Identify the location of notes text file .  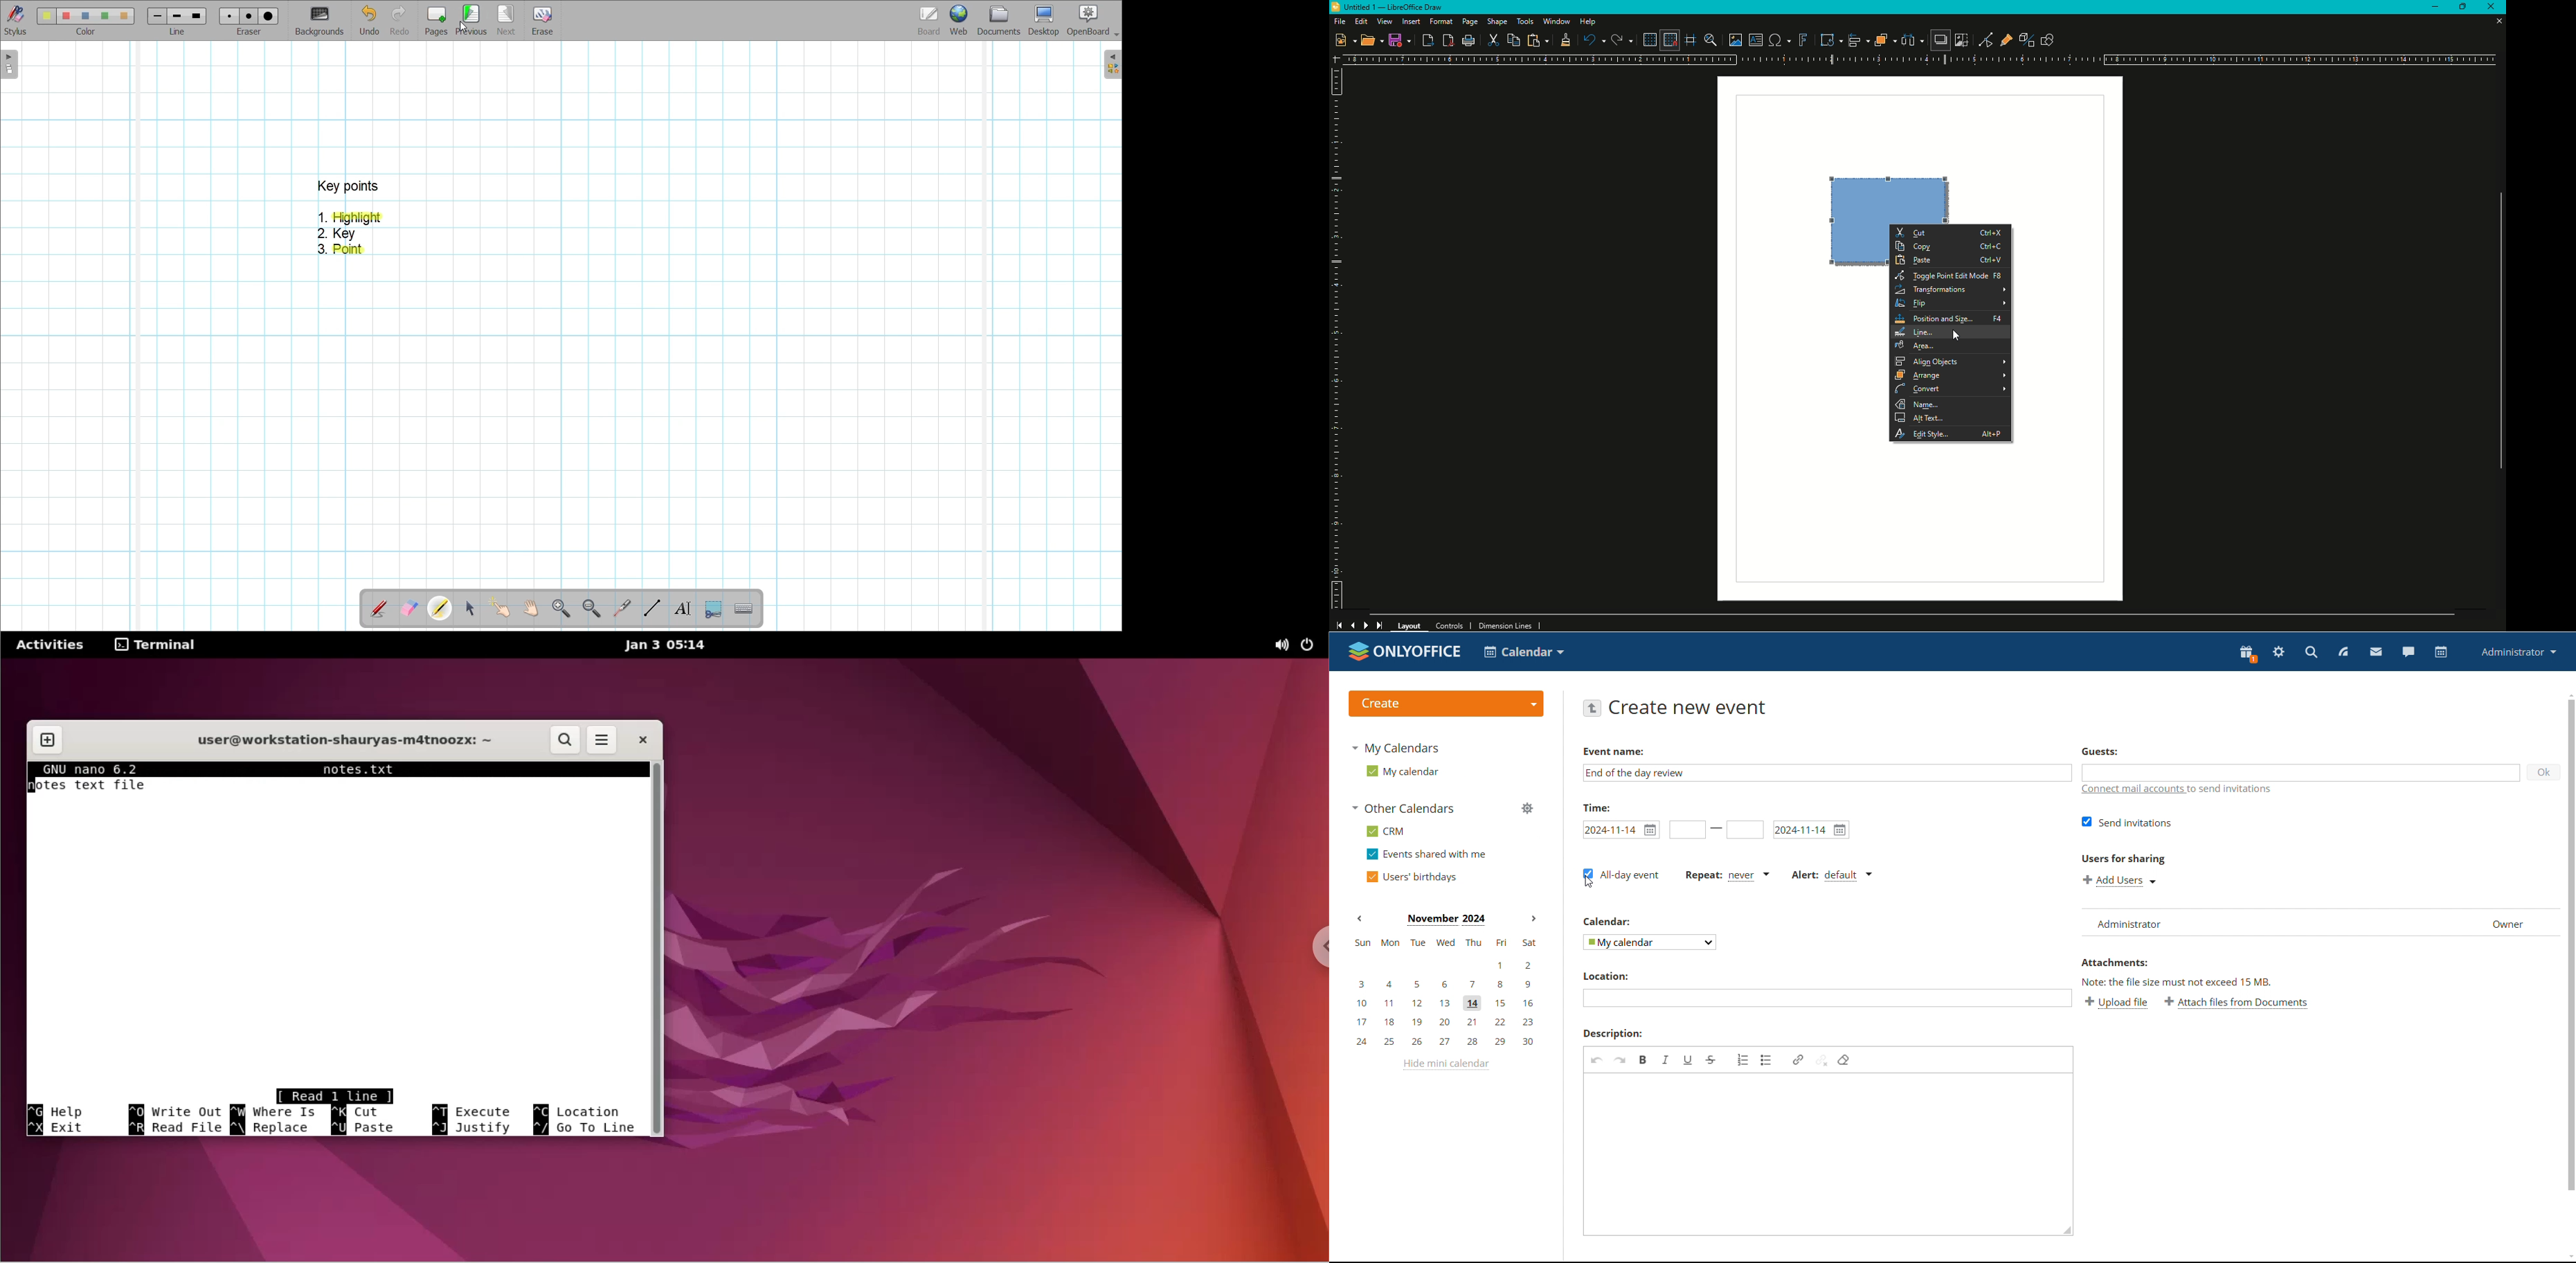
(105, 786).